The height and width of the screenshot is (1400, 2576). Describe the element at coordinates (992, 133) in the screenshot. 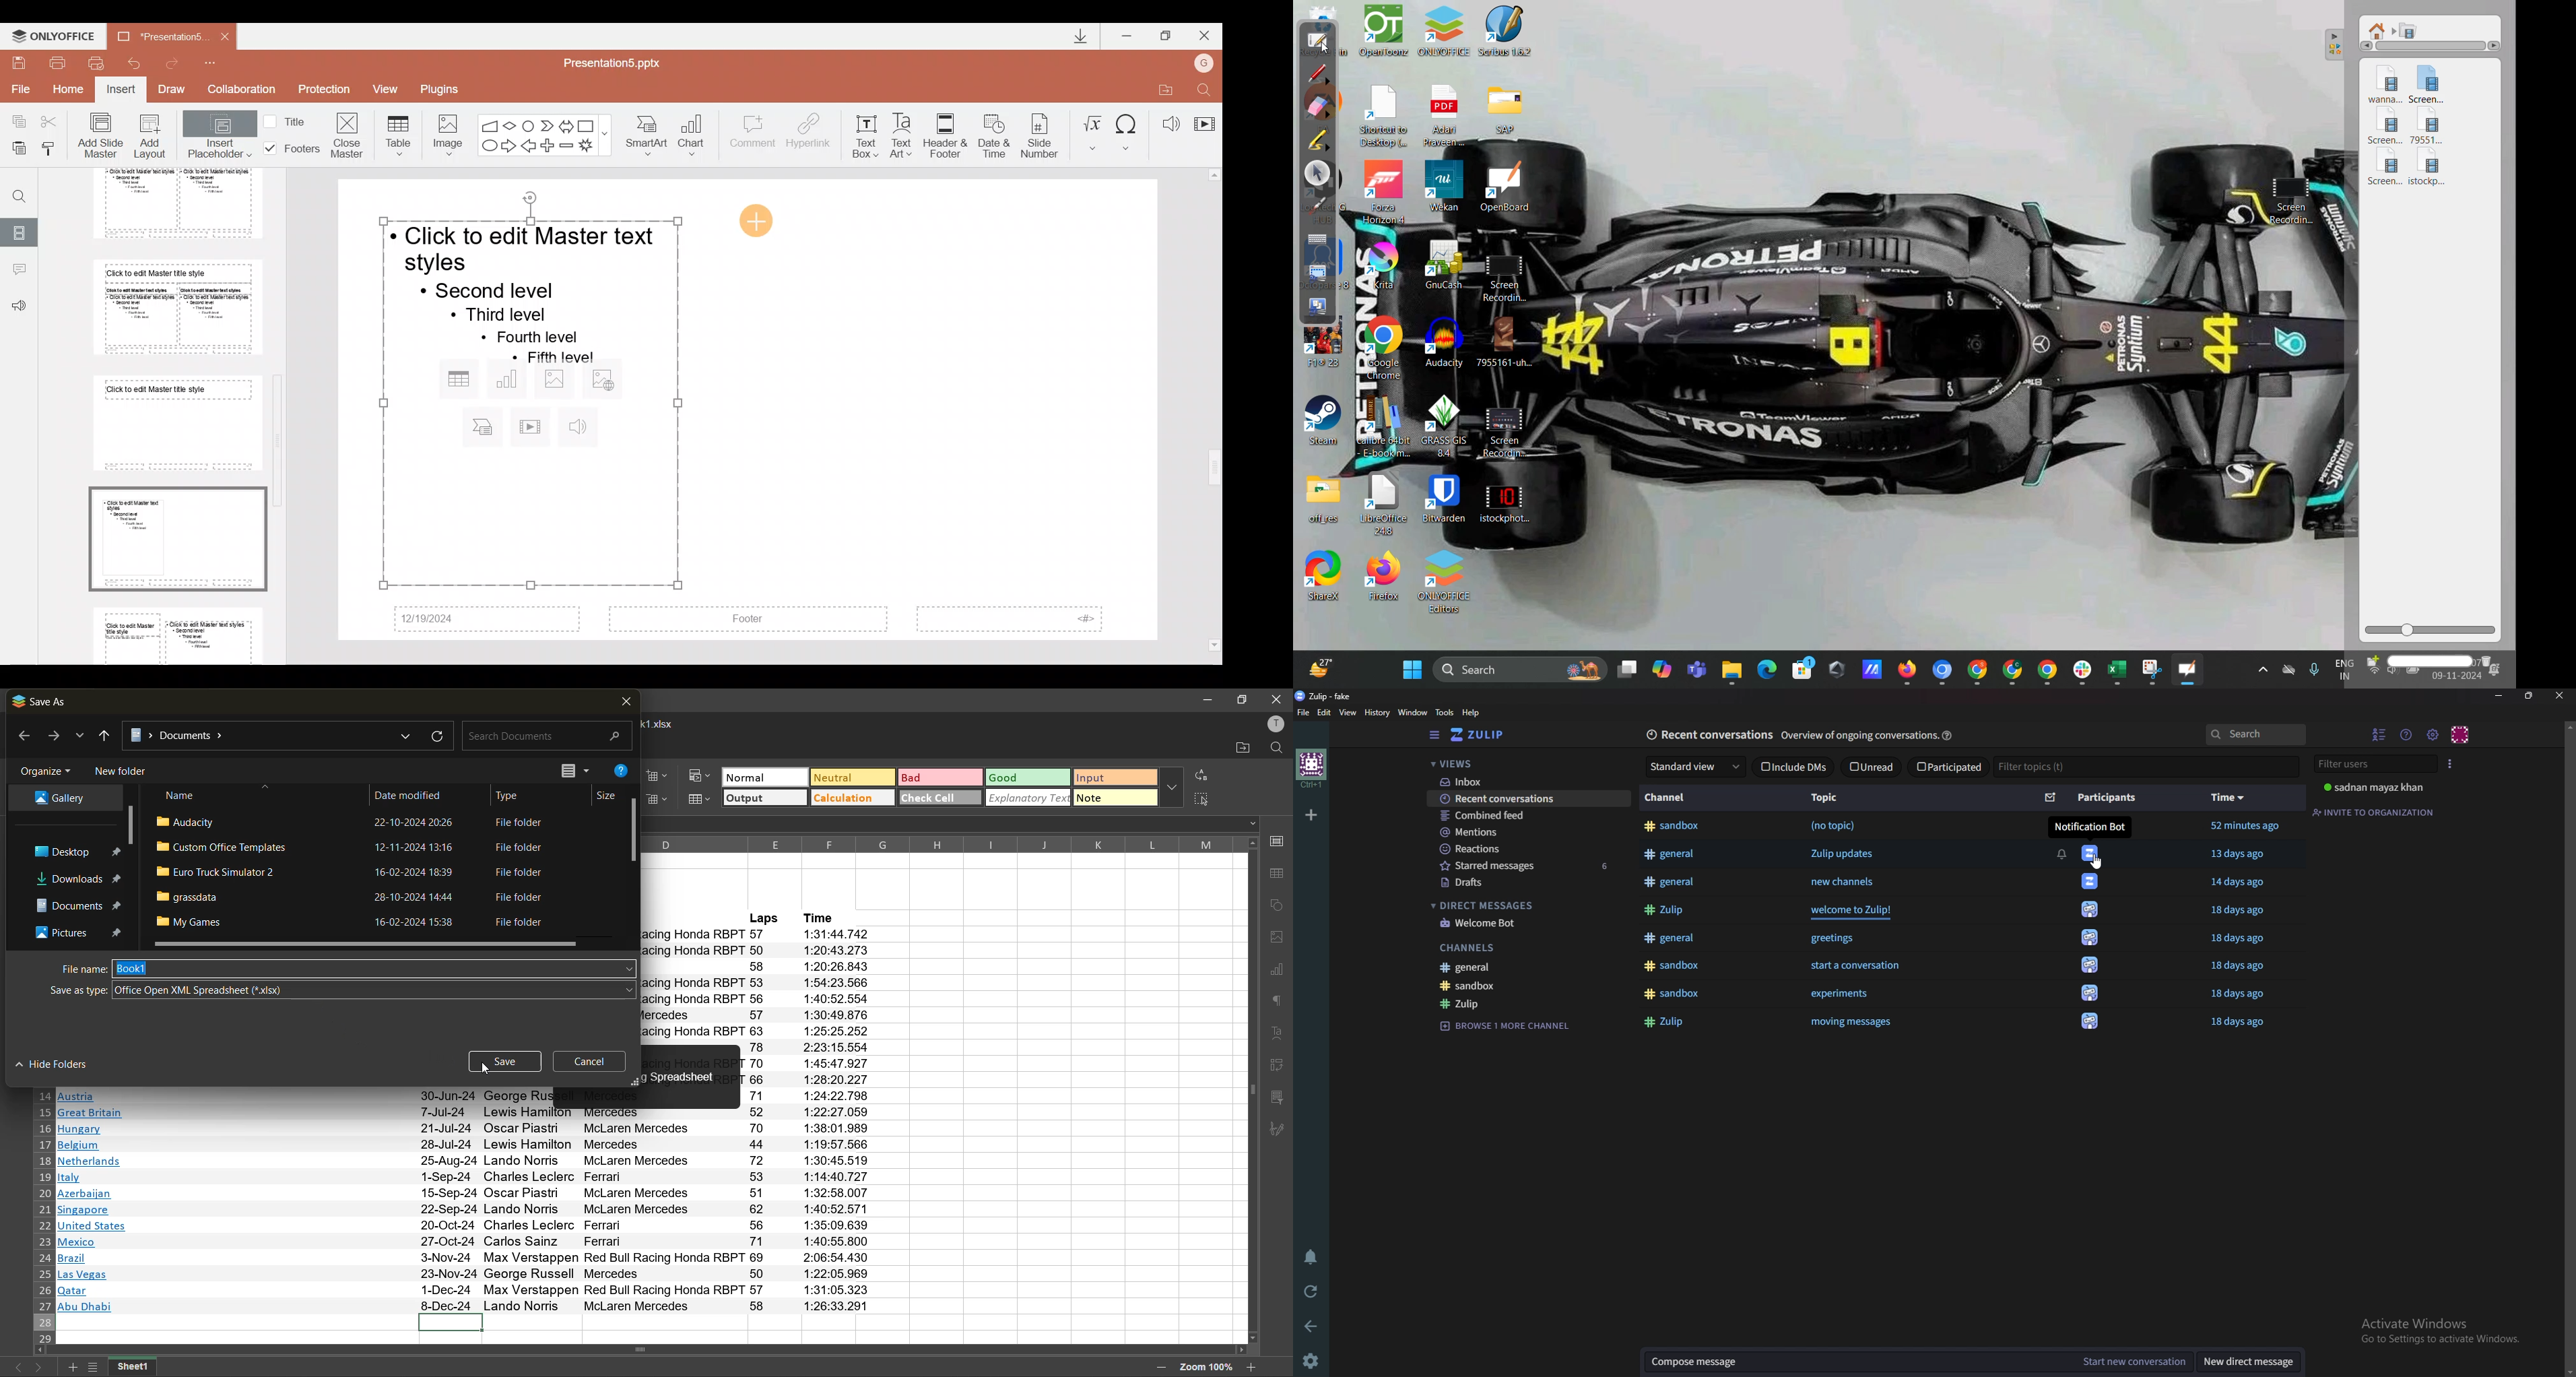

I see `Date & time` at that location.